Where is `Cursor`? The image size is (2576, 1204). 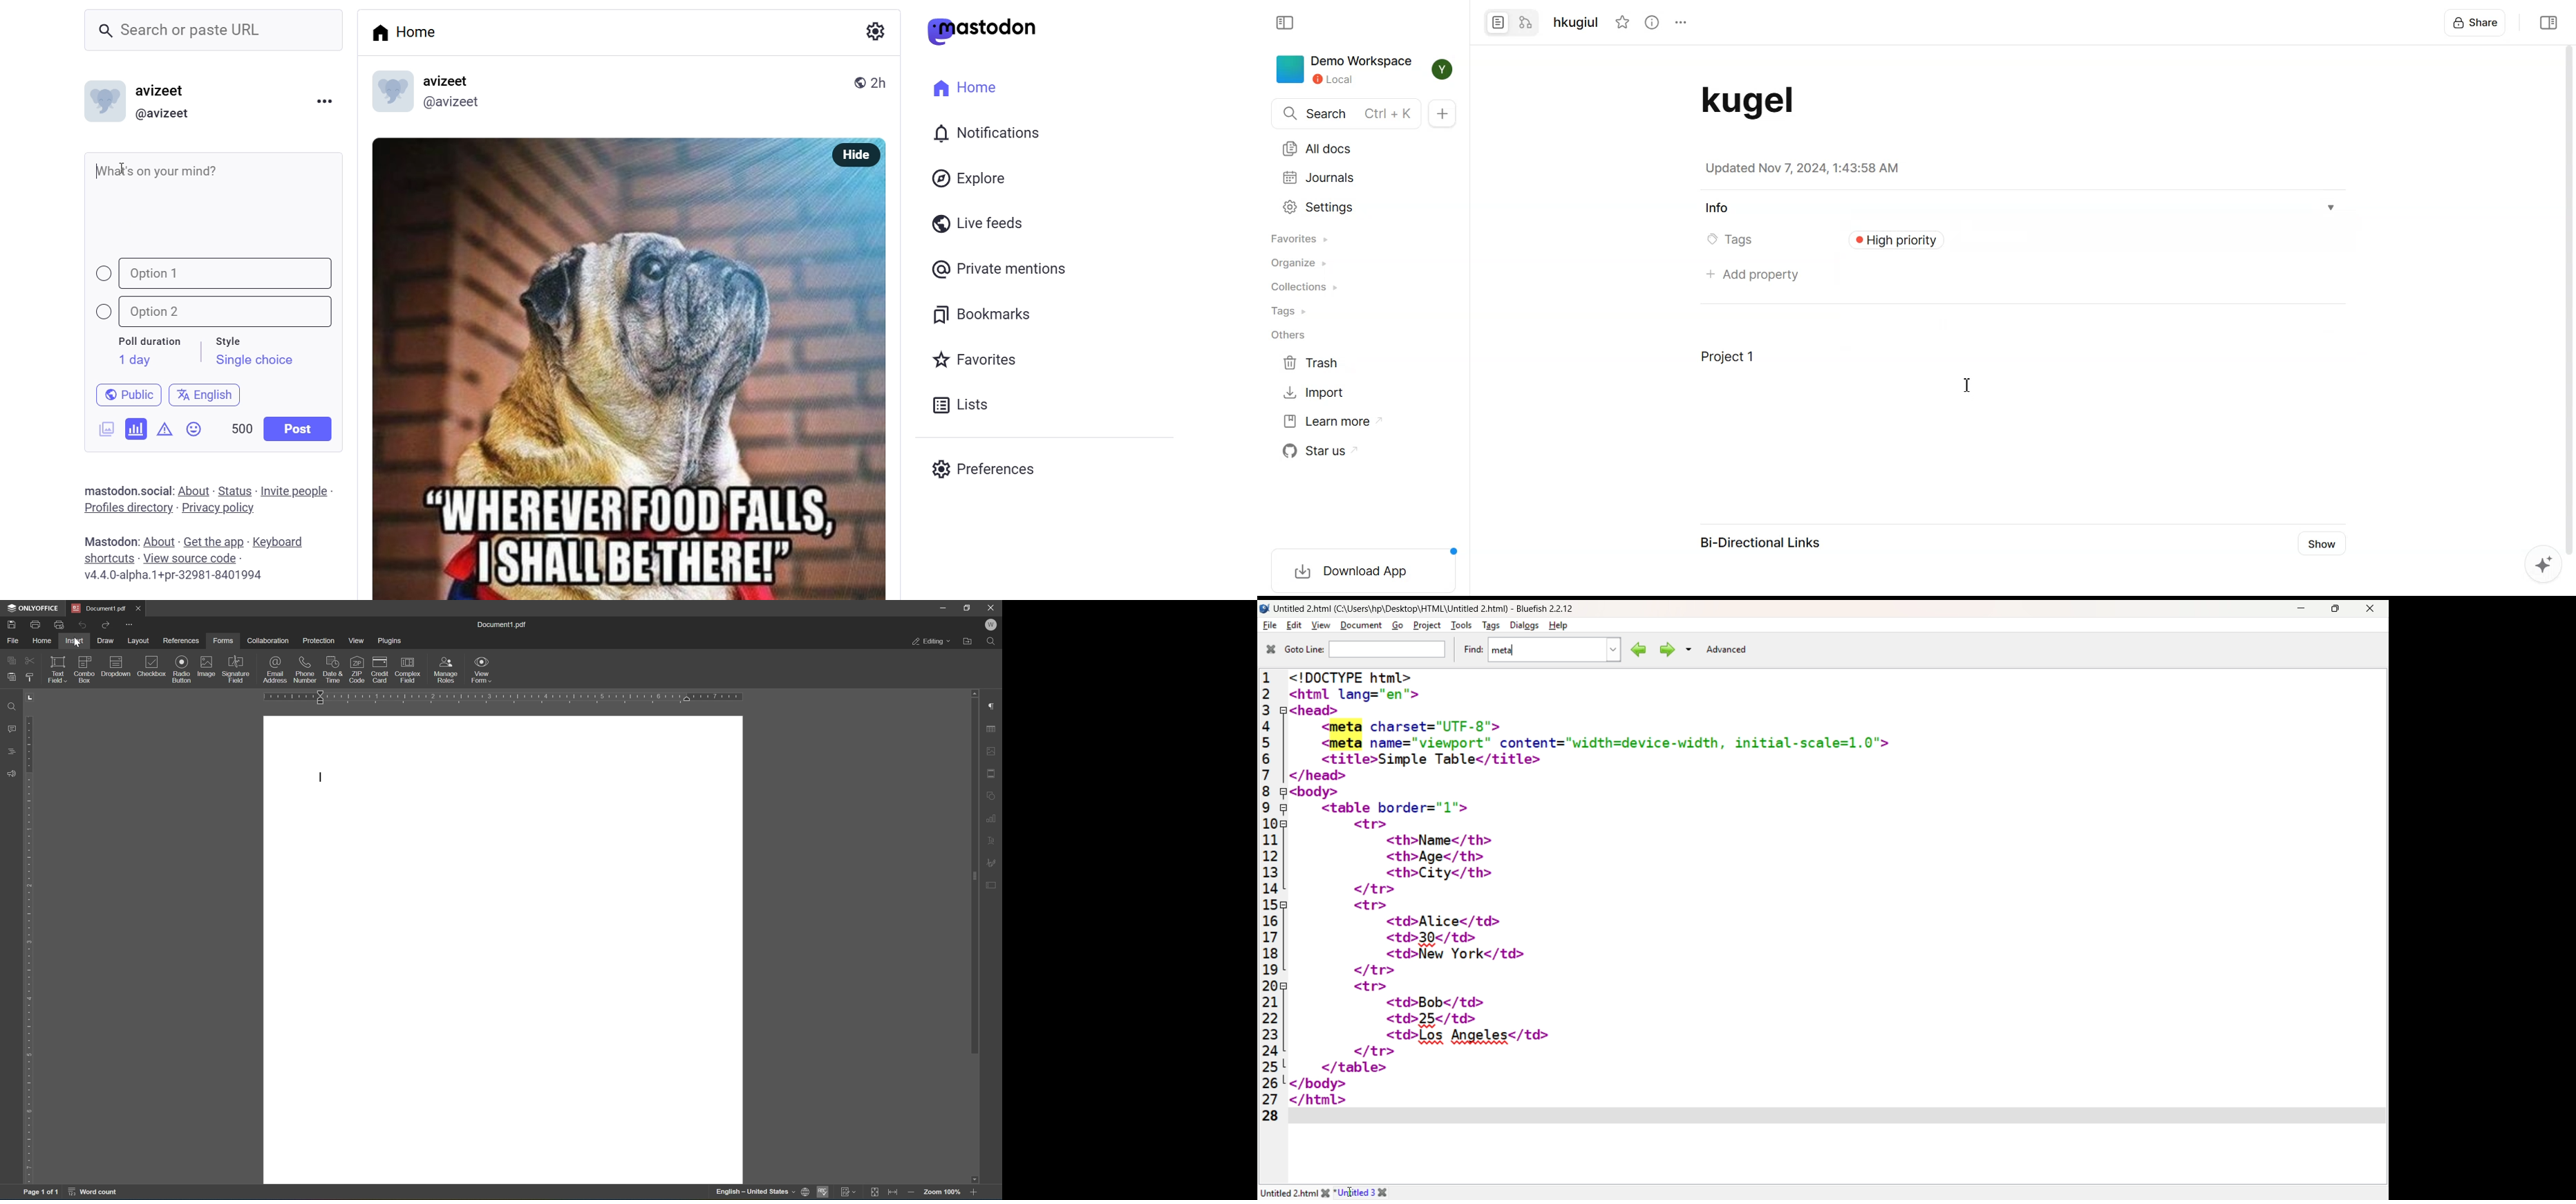 Cursor is located at coordinates (1351, 1191).